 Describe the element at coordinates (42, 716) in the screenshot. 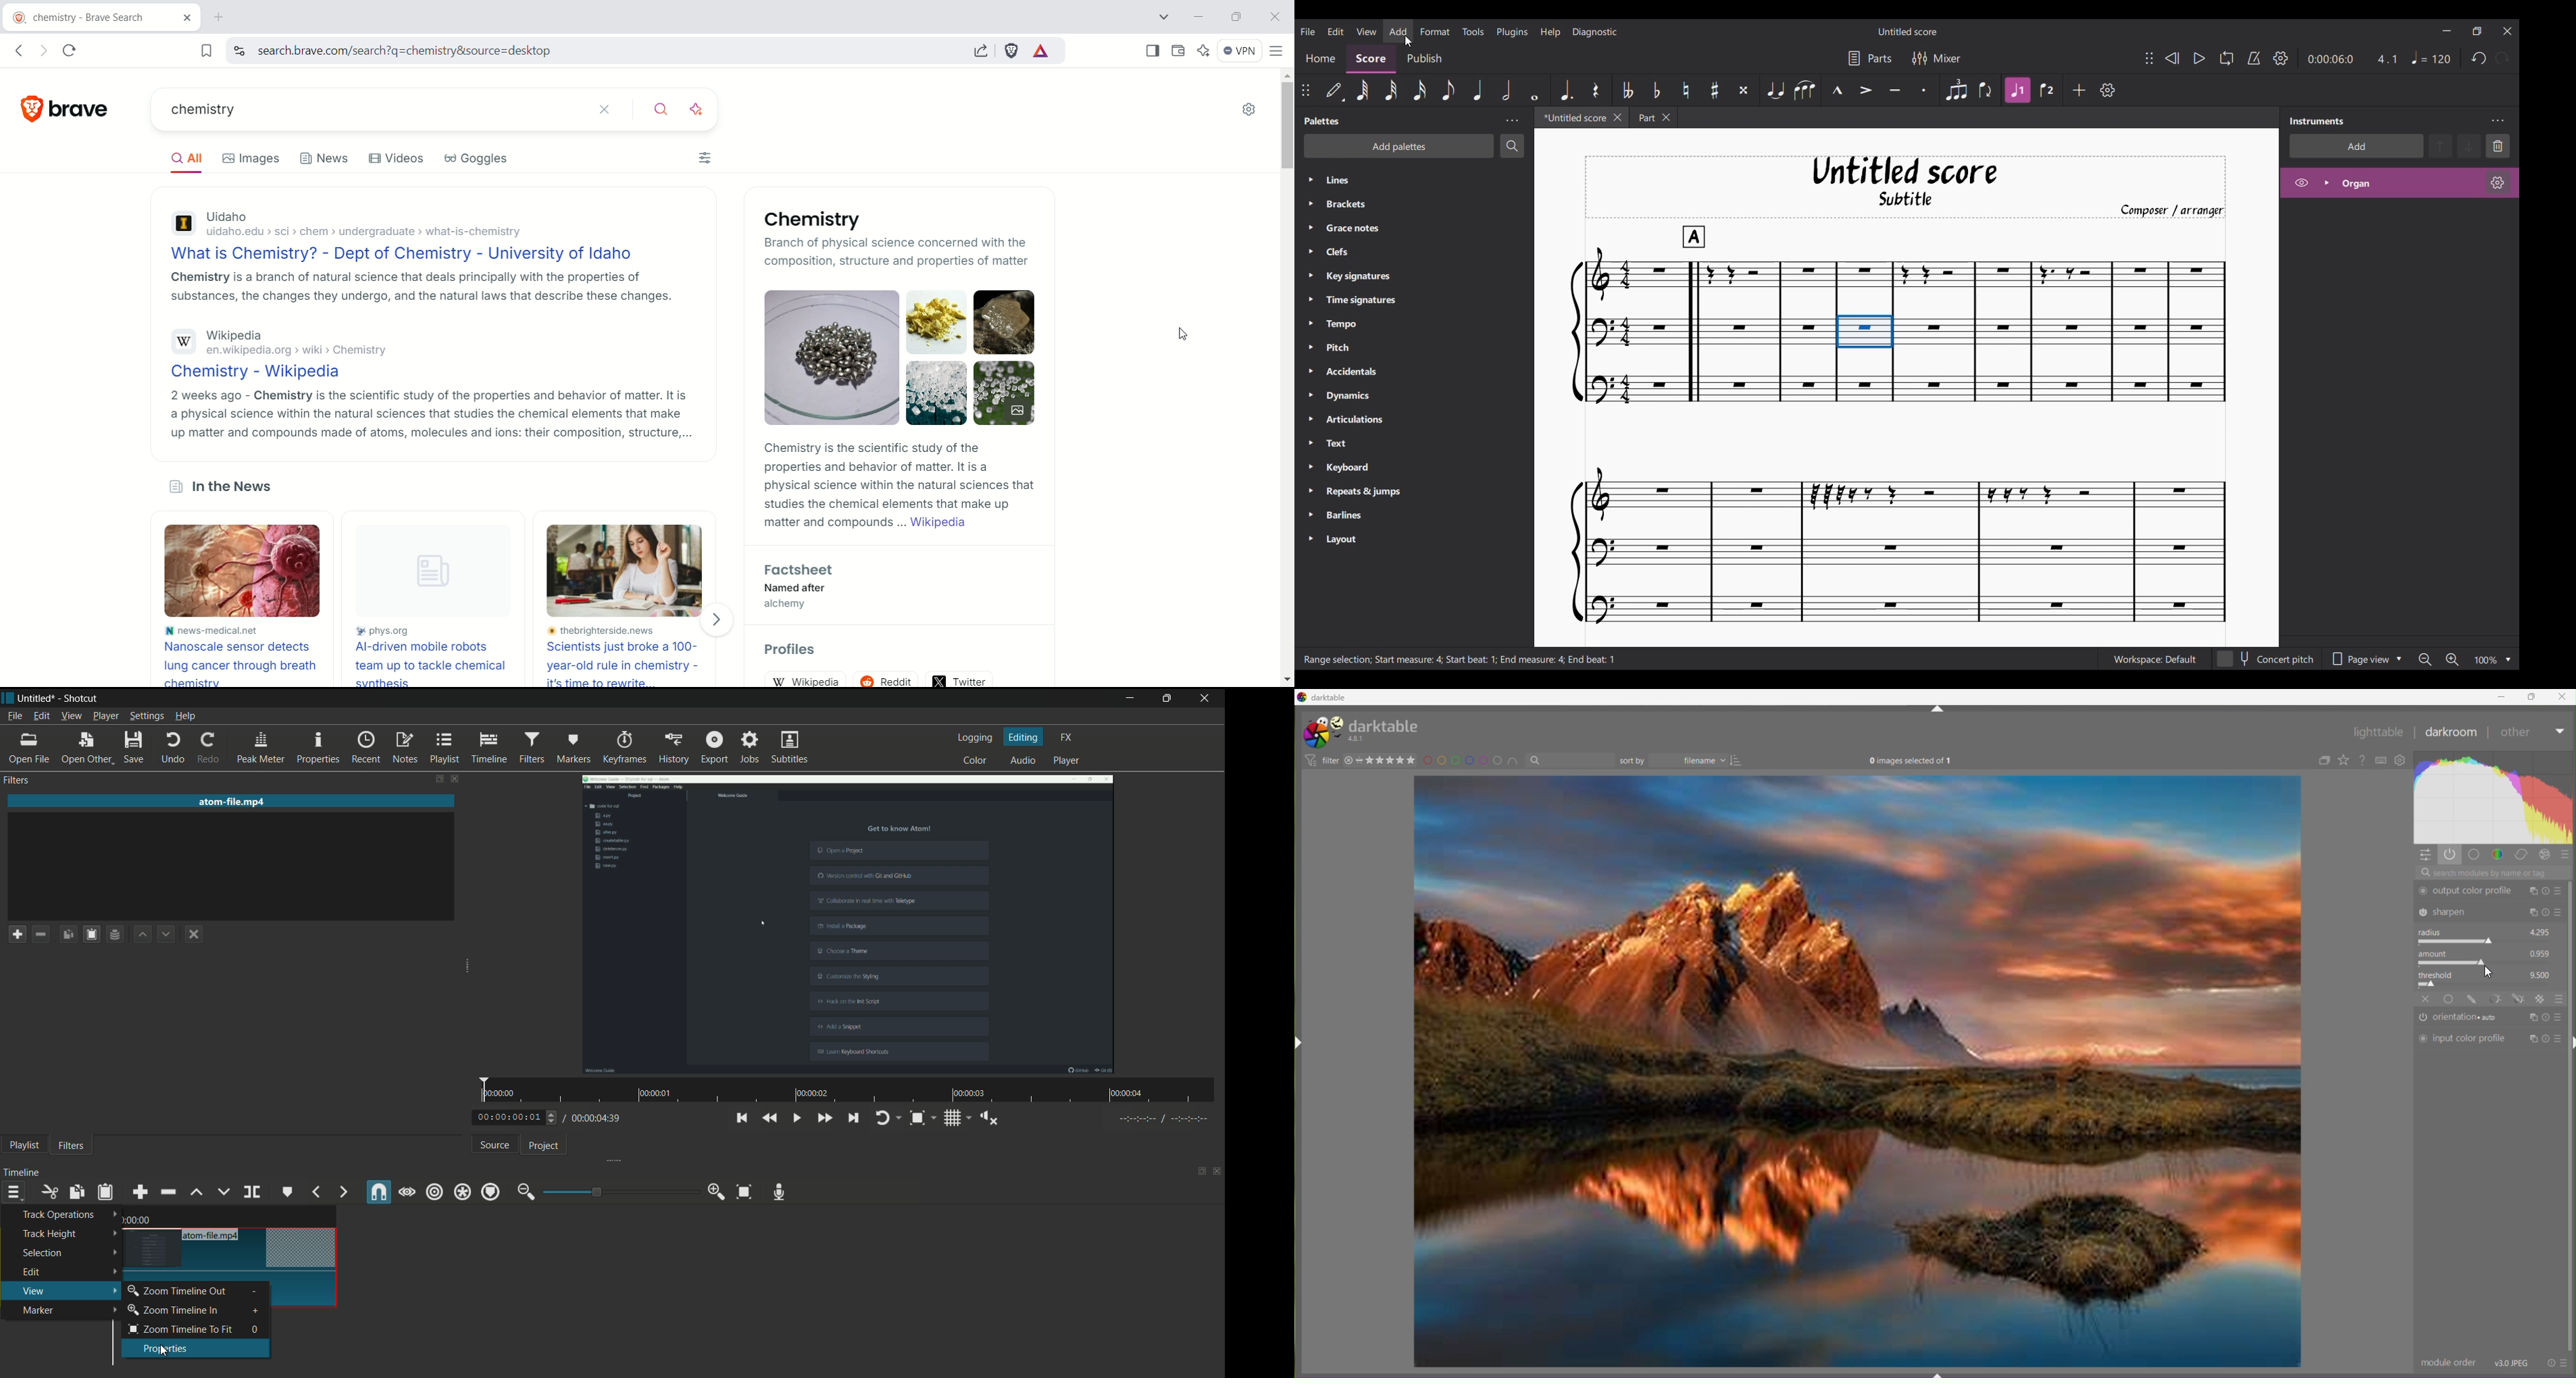

I see `edit menu` at that location.